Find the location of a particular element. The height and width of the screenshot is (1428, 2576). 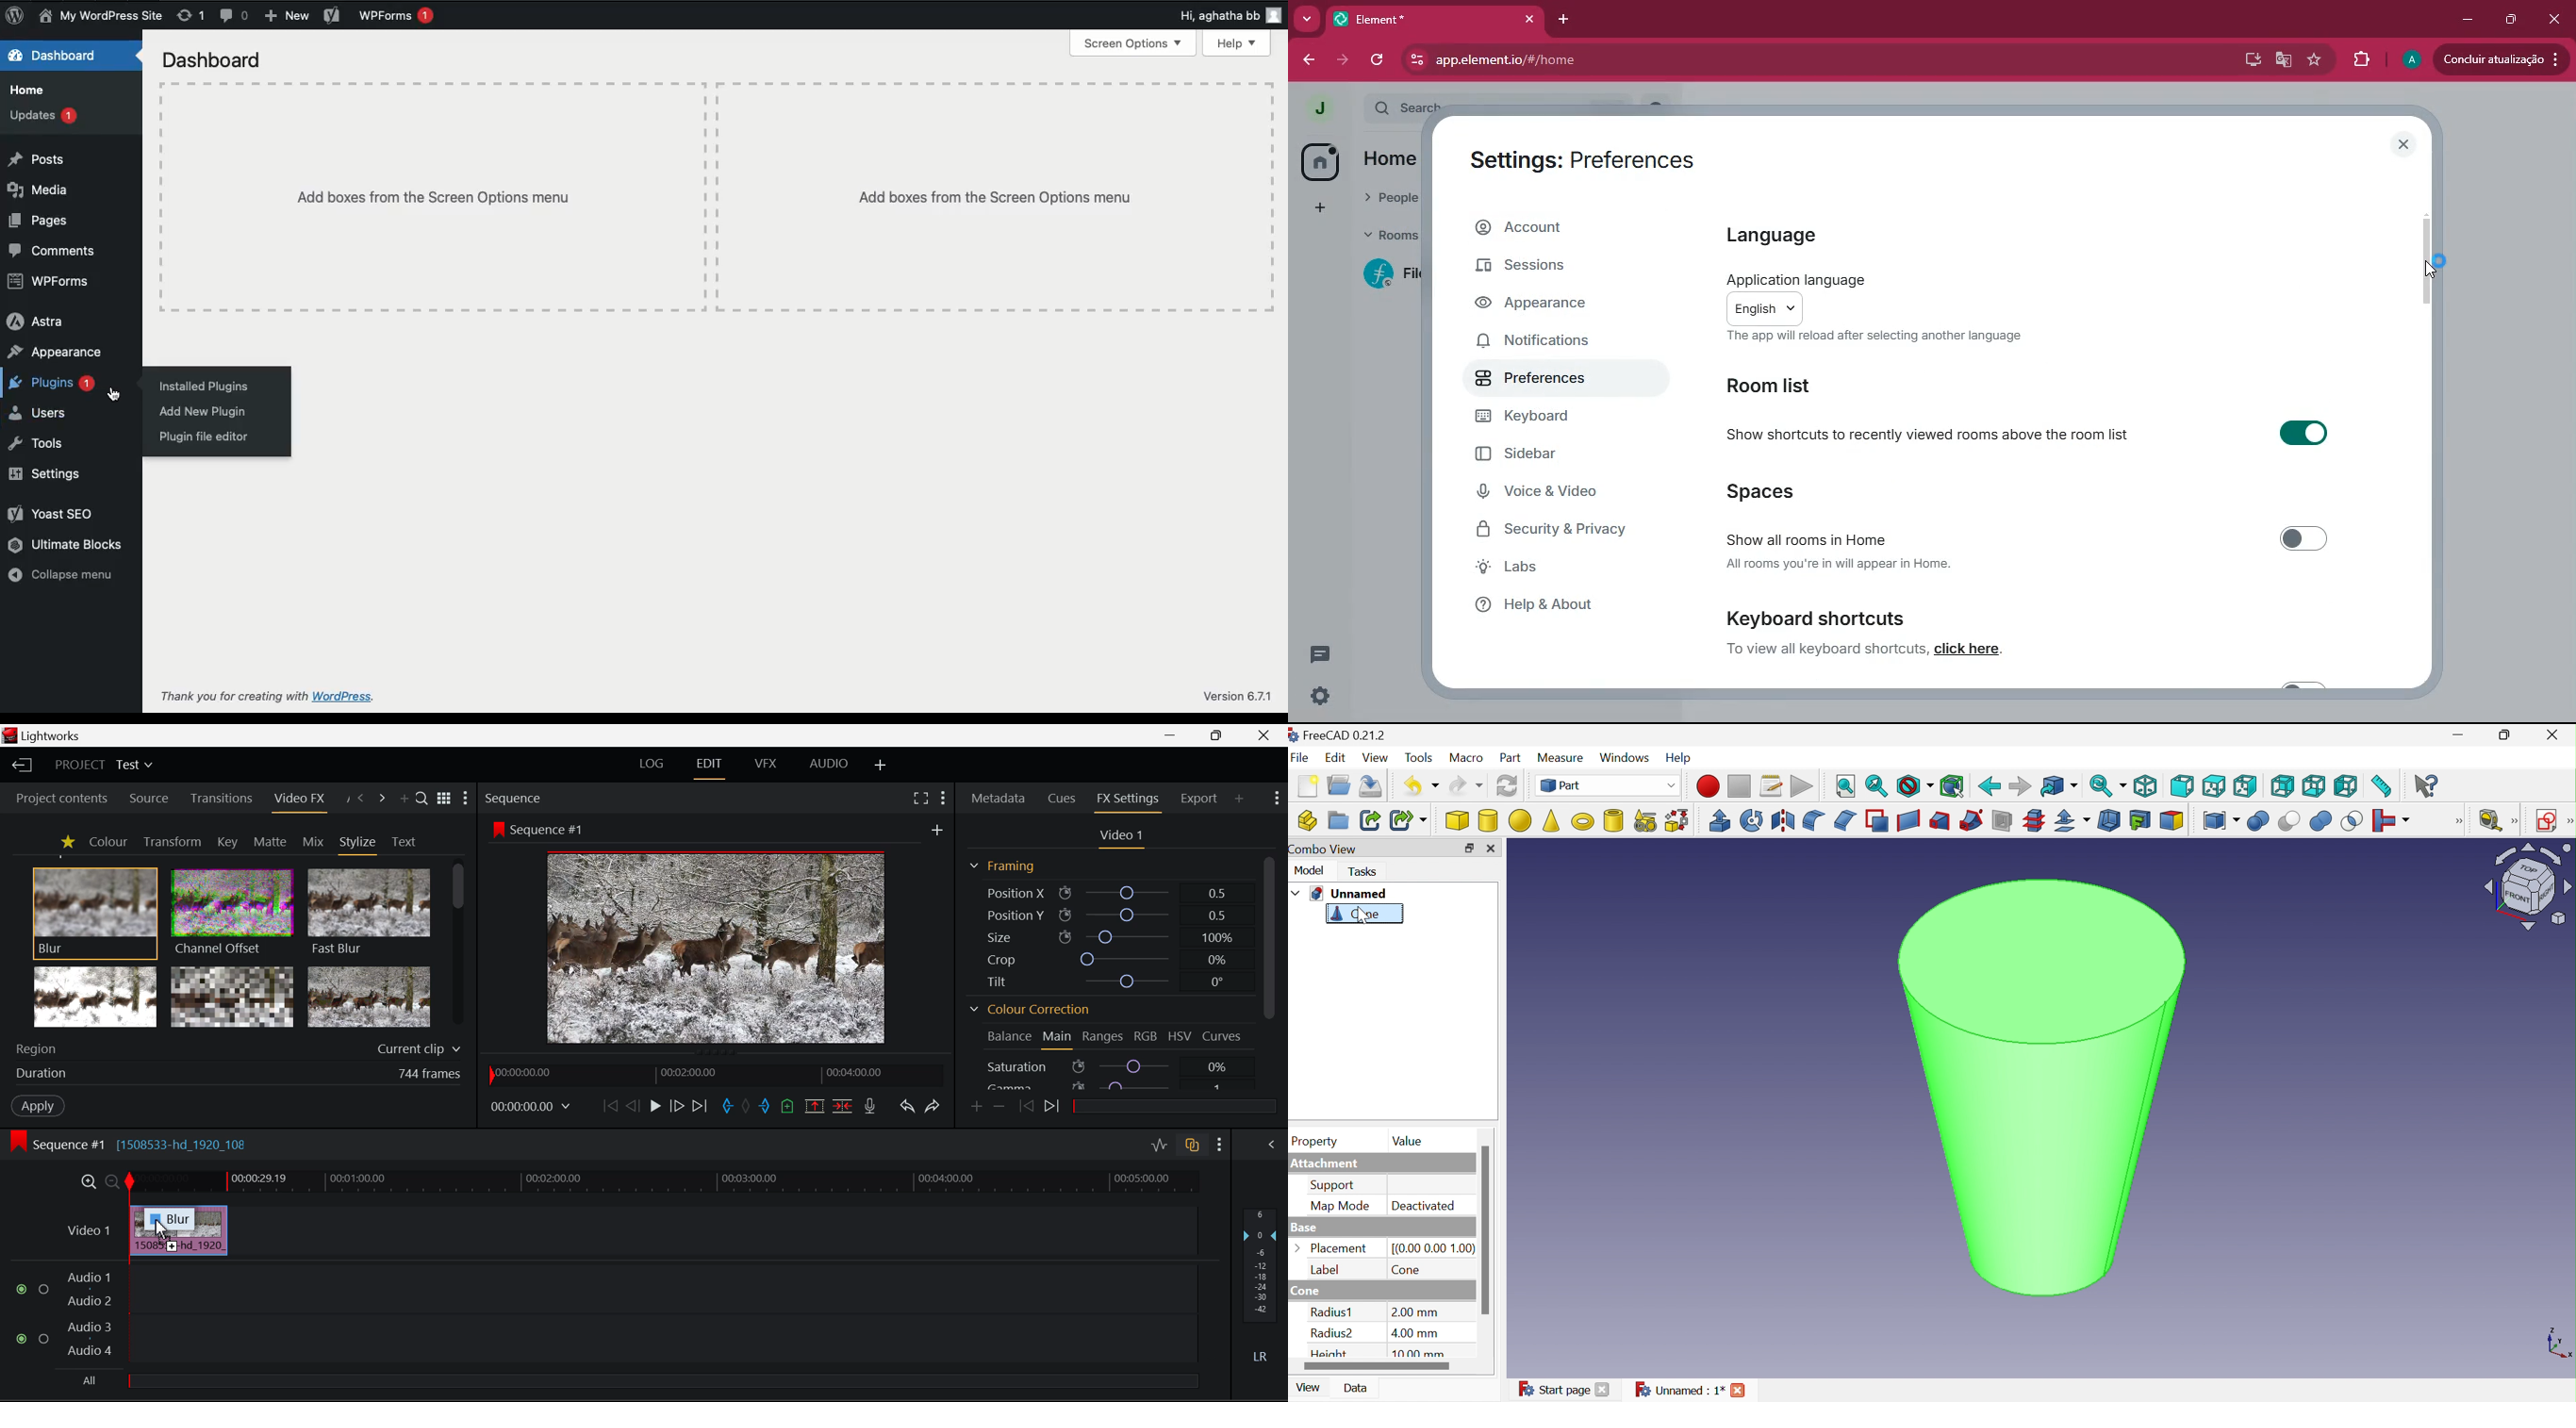

Sequence #1 Preview Screen is located at coordinates (718, 932).